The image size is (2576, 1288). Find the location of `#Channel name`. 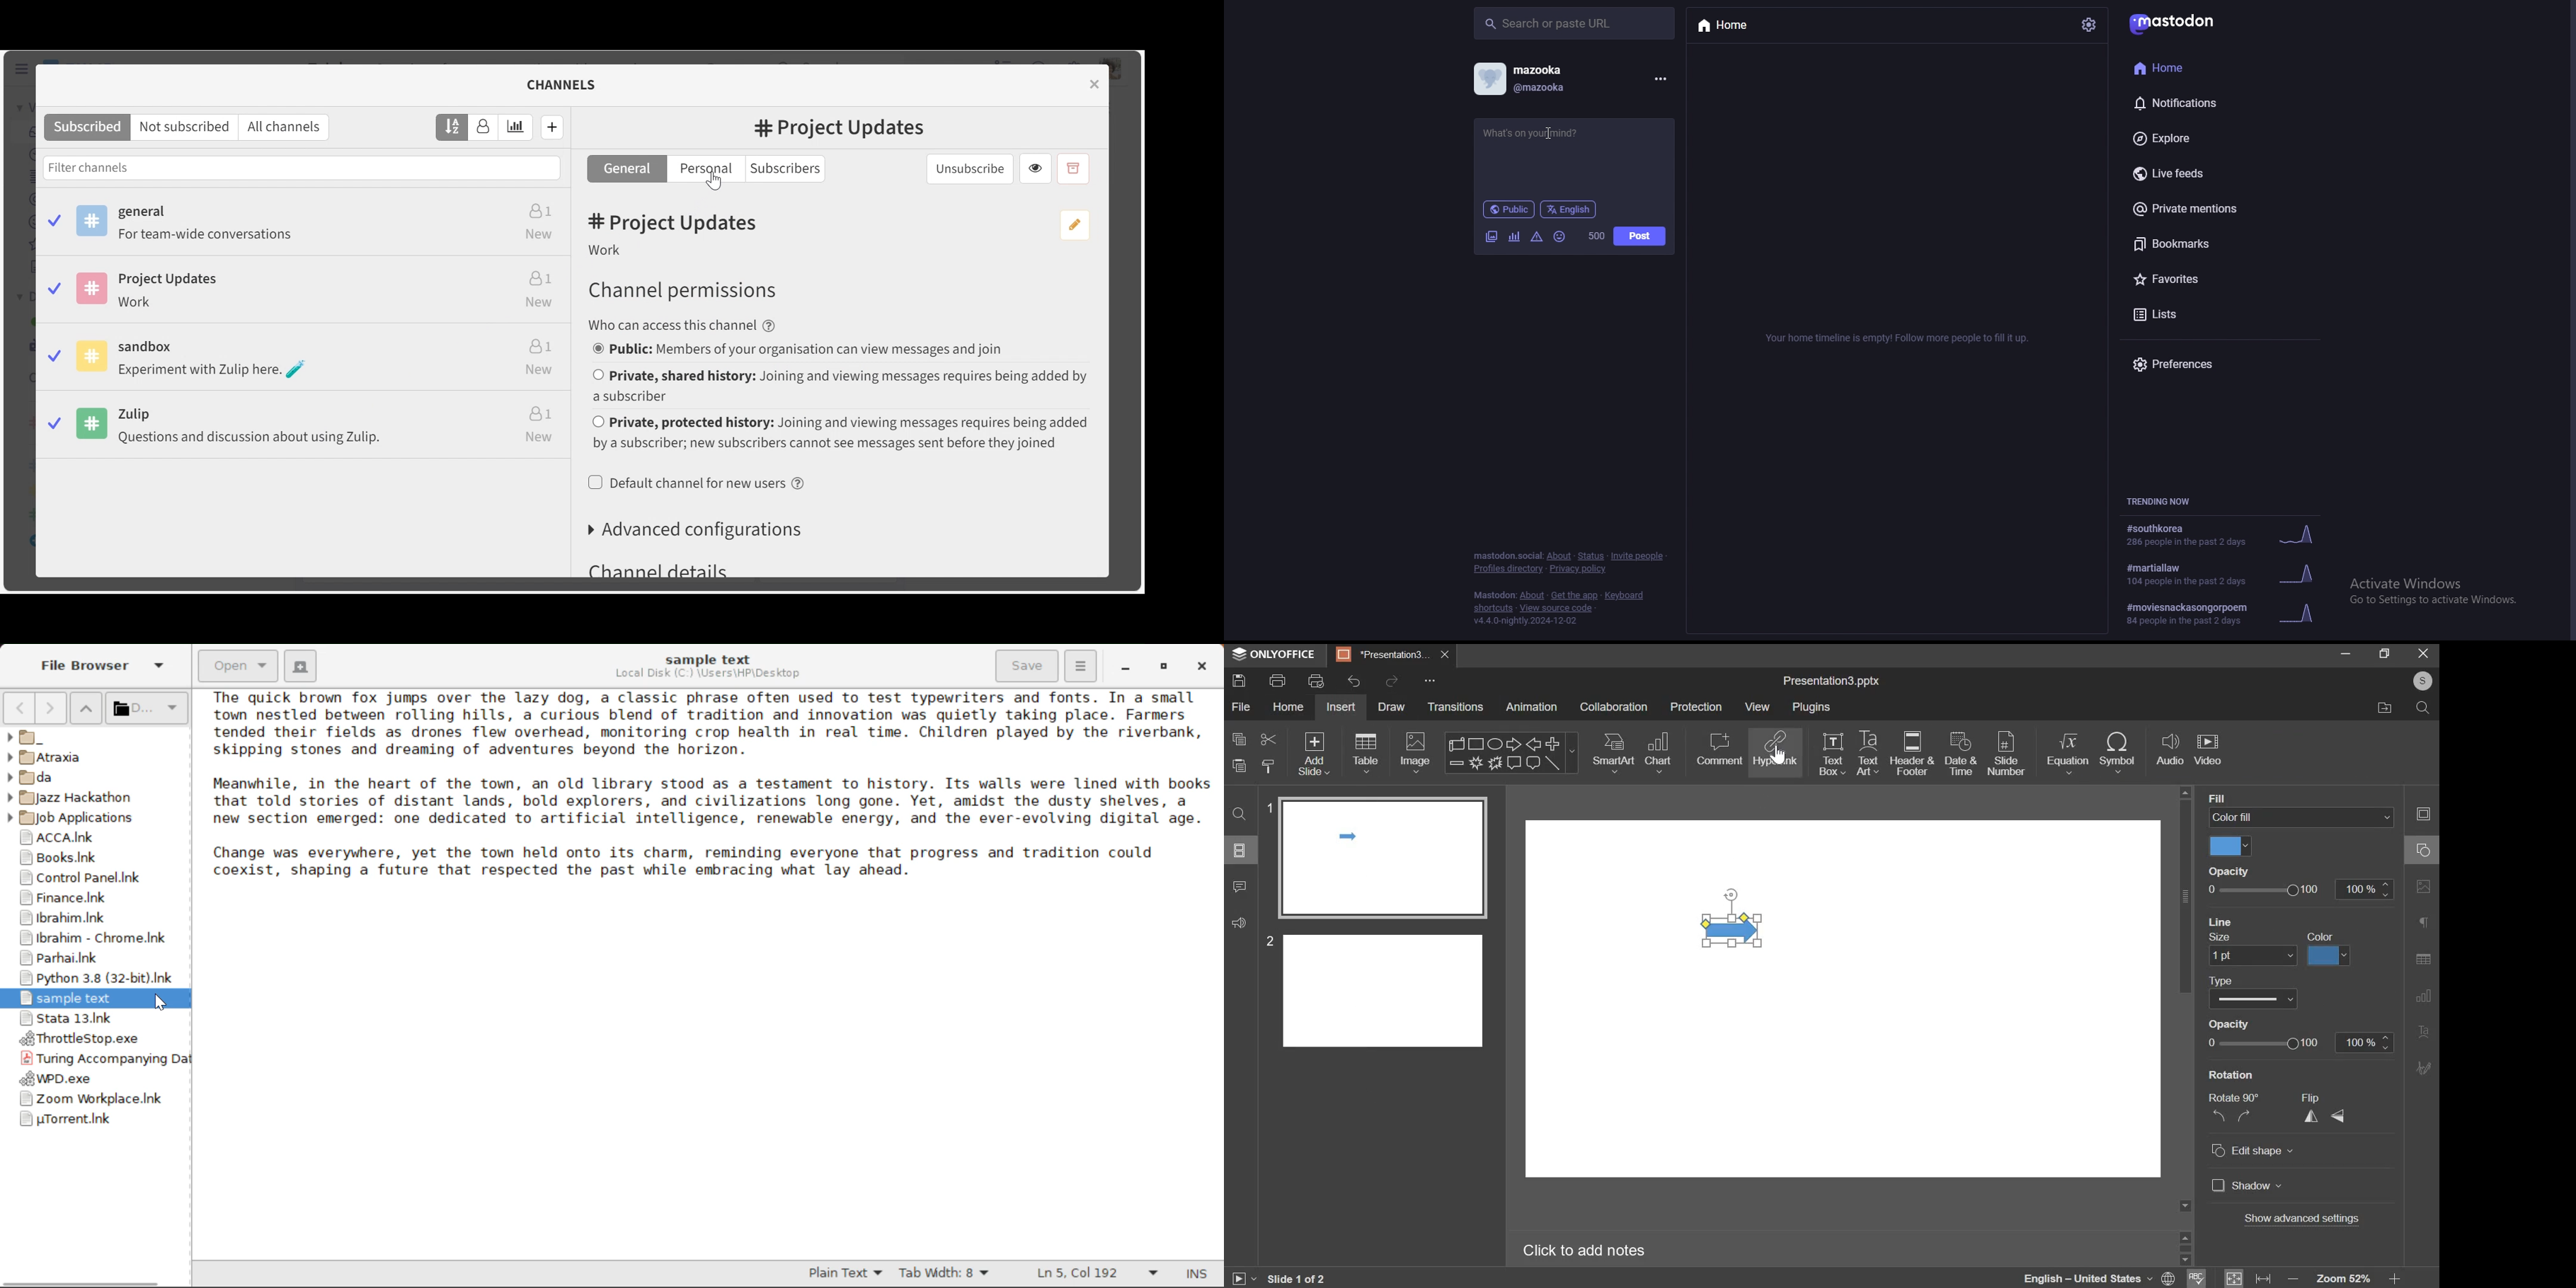

#Channel name is located at coordinates (677, 223).